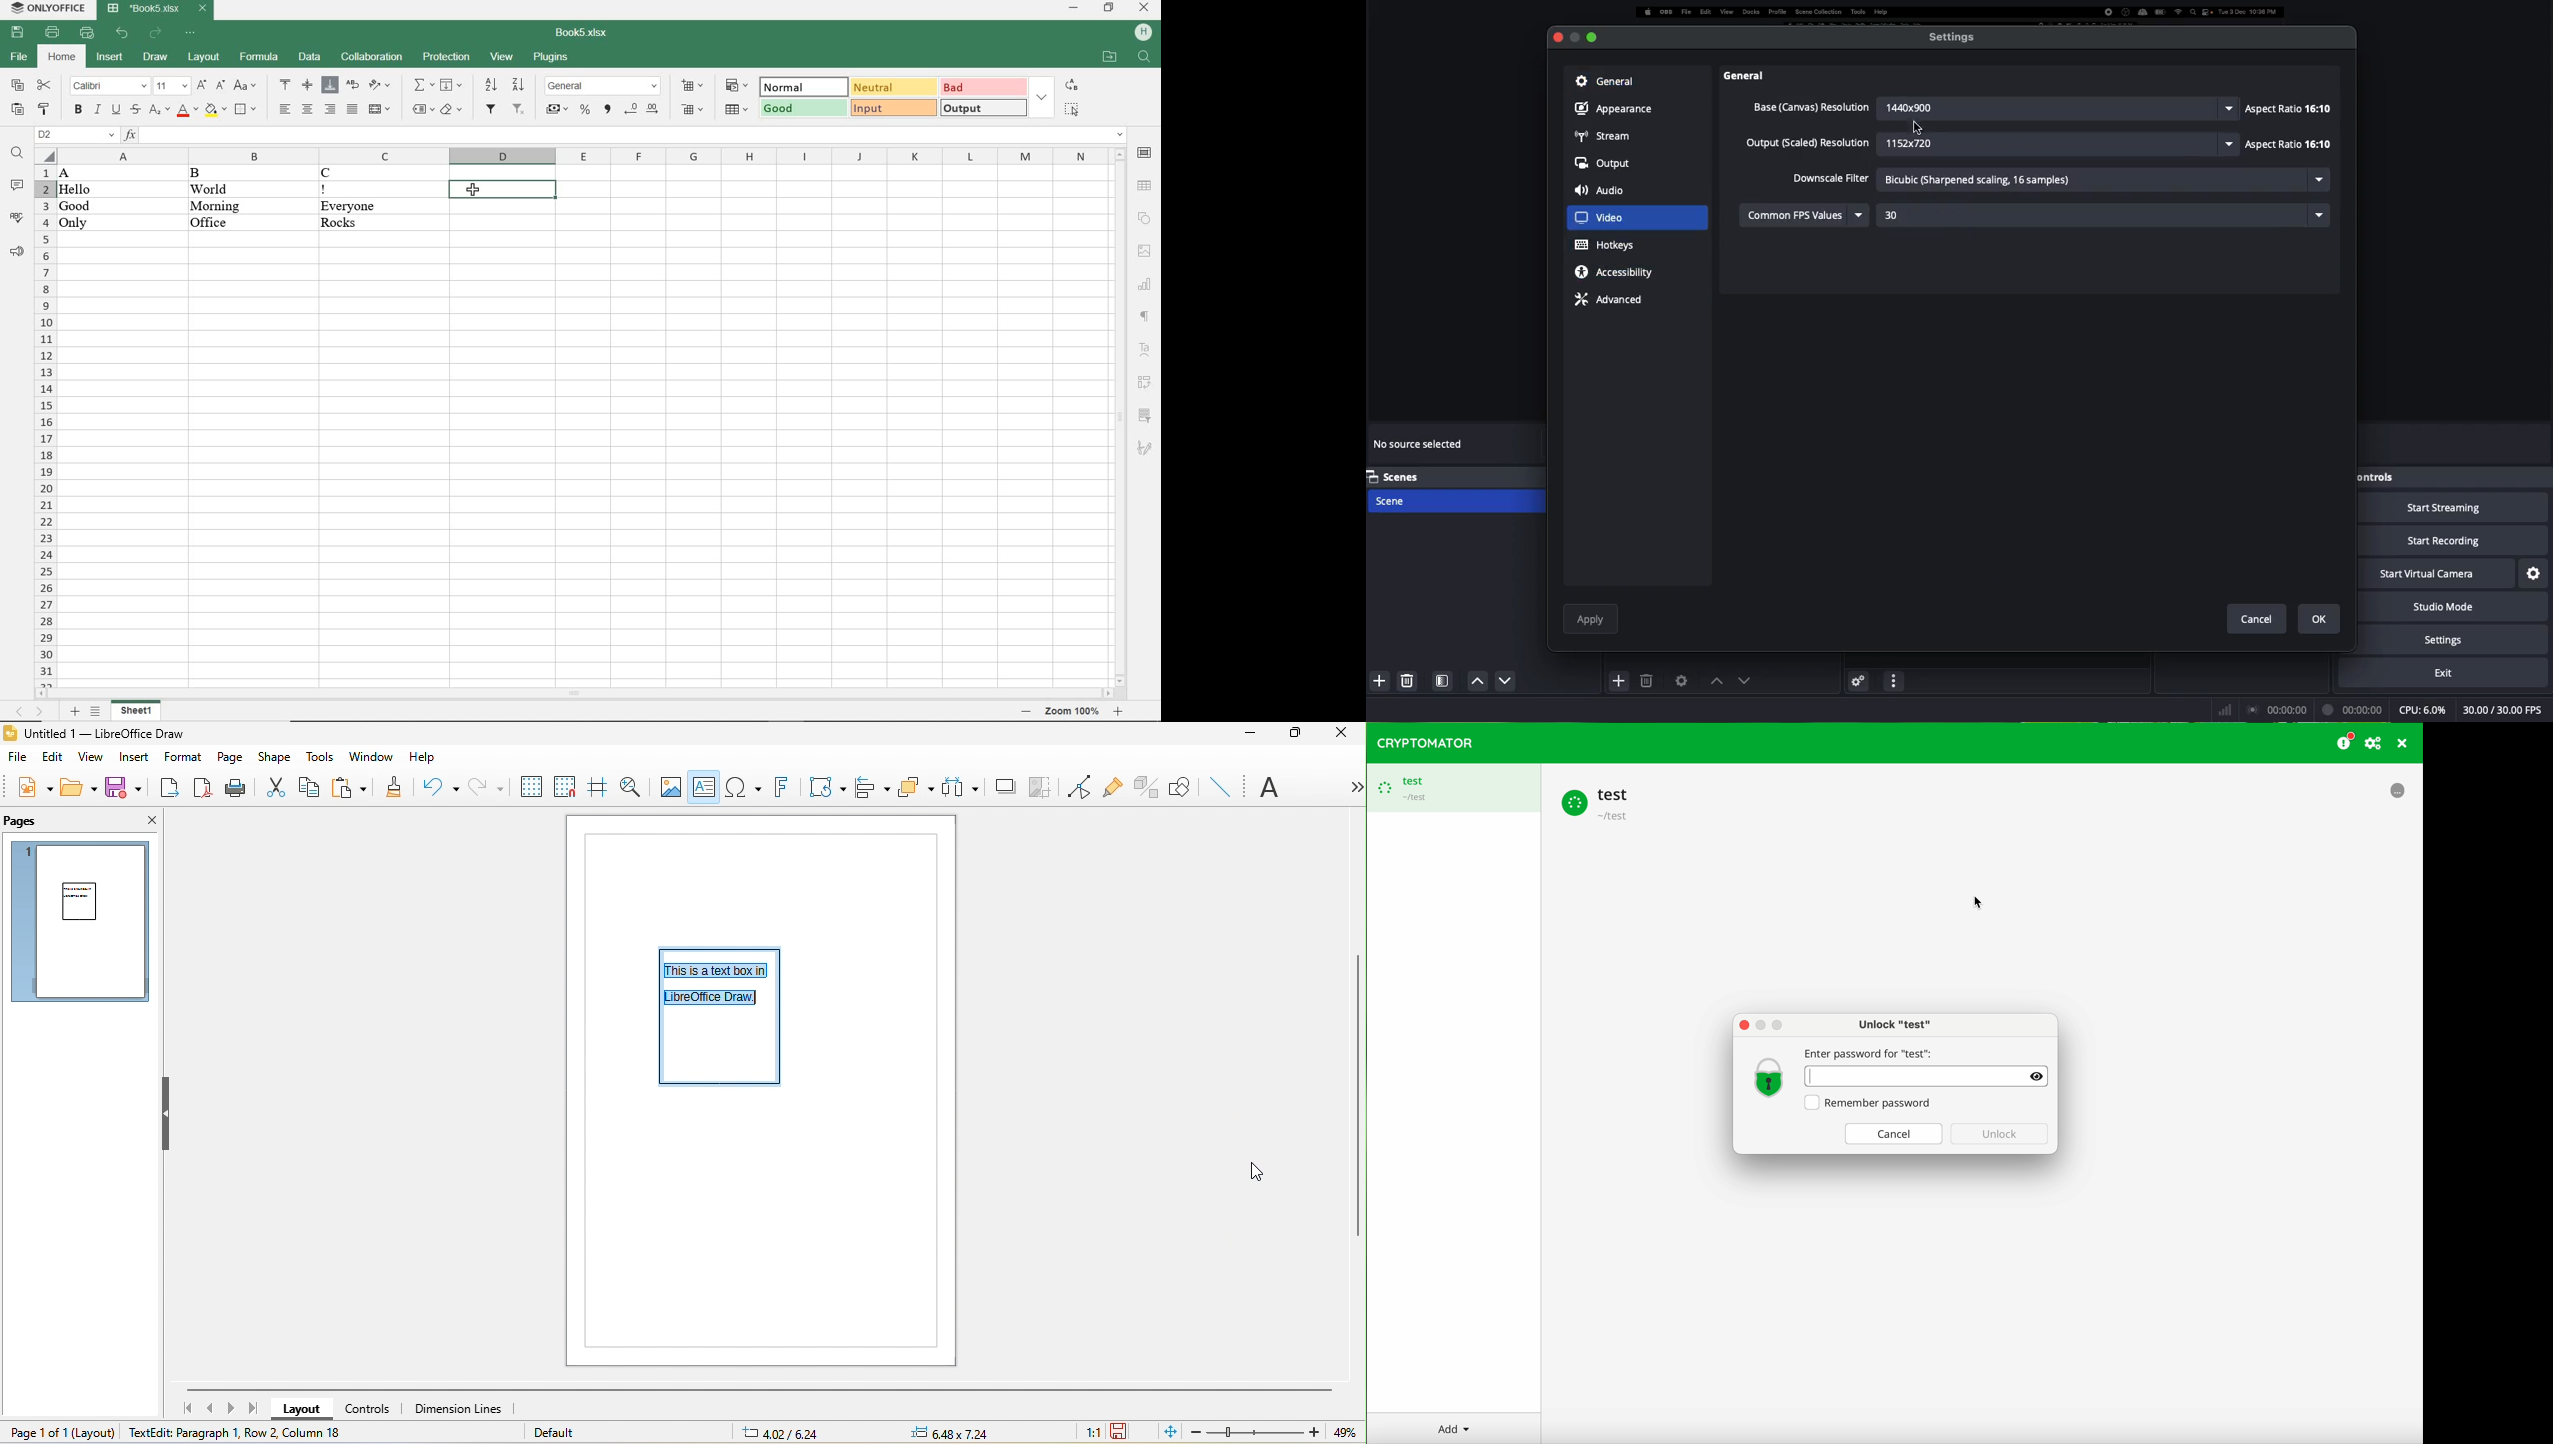  What do you see at coordinates (444, 787) in the screenshot?
I see `undo` at bounding box center [444, 787].